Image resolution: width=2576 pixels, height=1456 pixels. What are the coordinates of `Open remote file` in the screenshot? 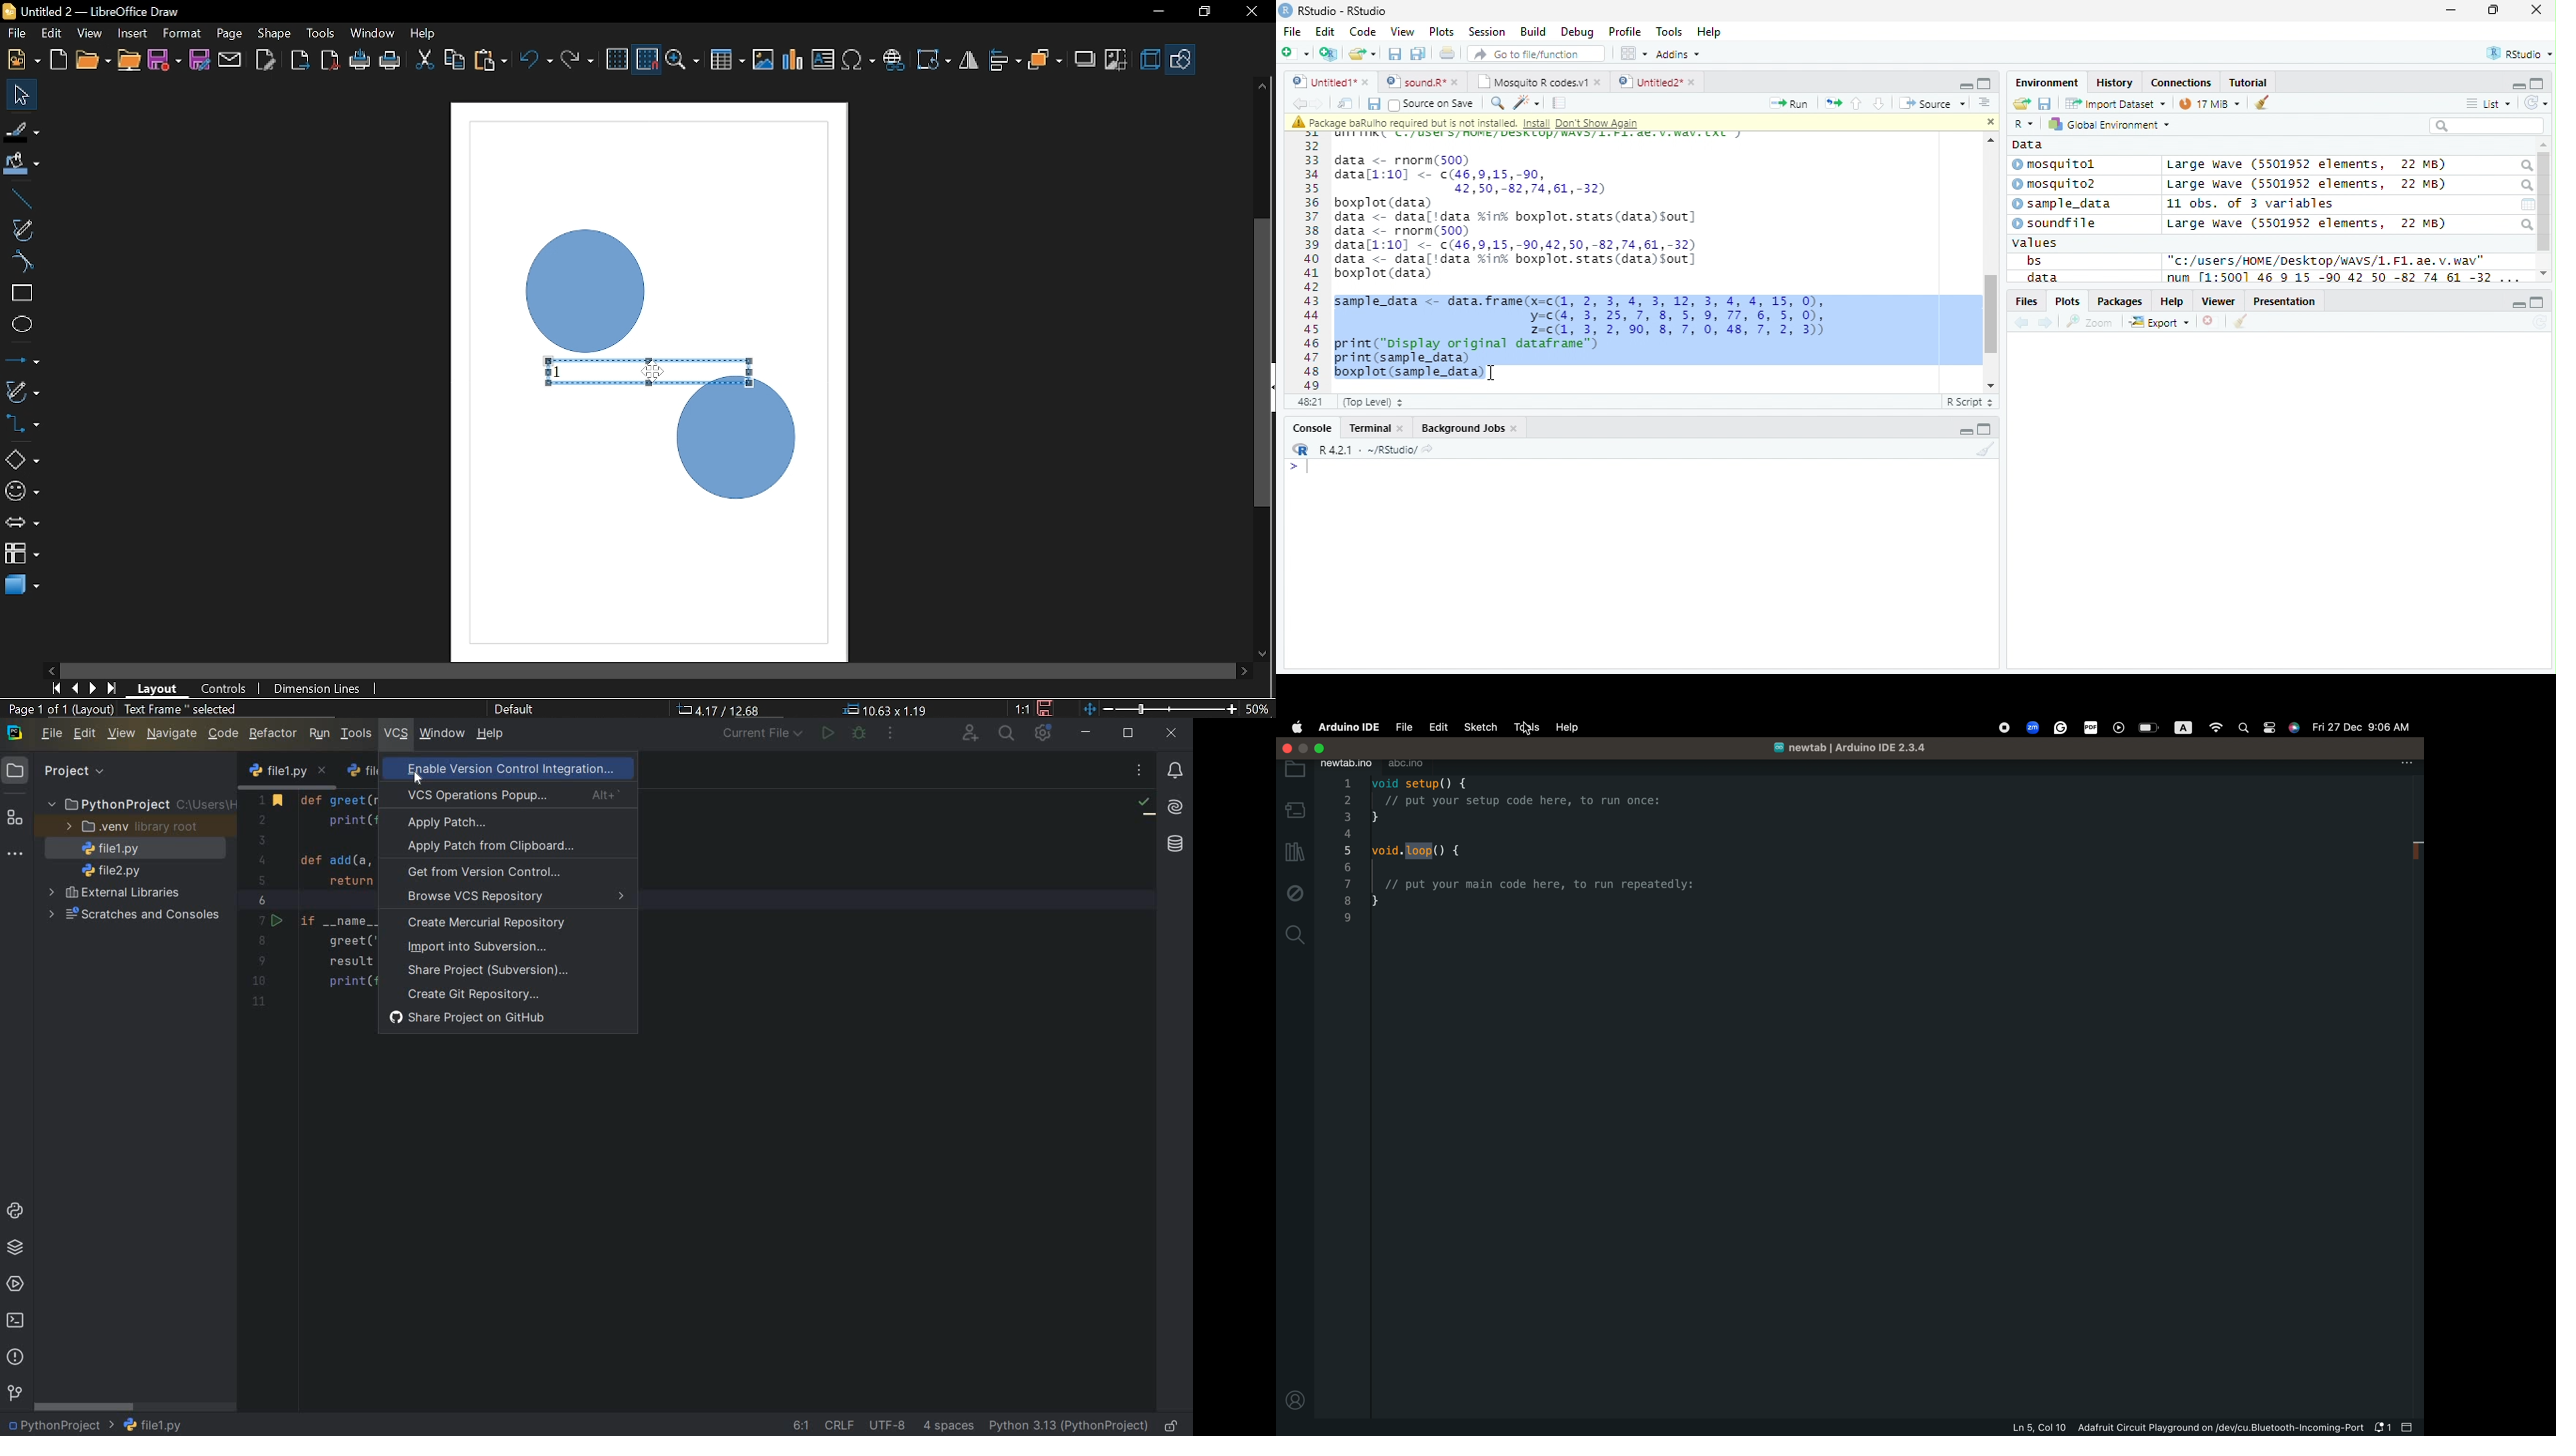 It's located at (130, 61).